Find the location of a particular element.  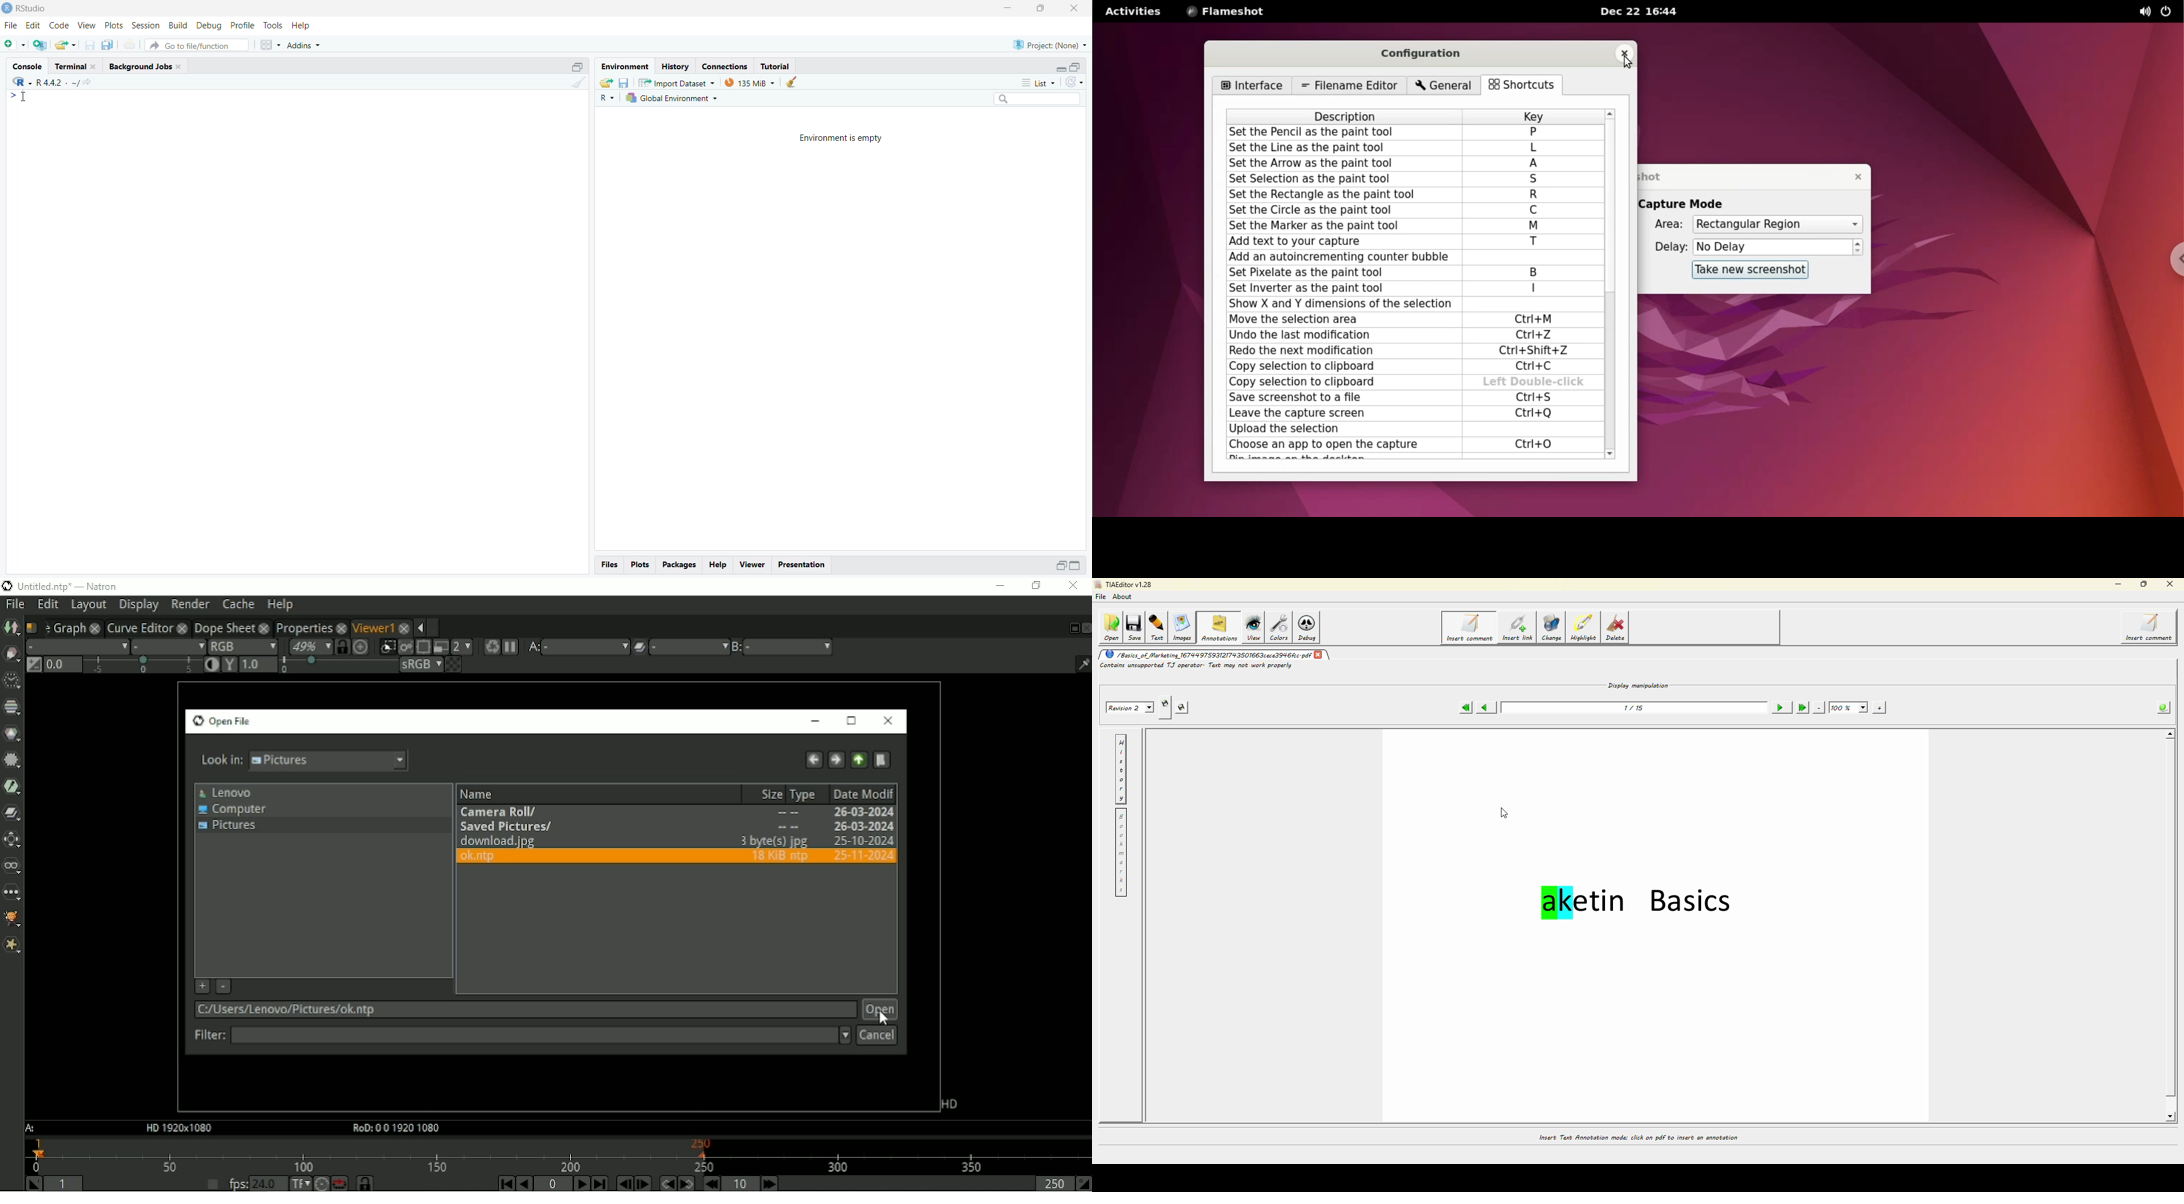

Debug is located at coordinates (209, 25).